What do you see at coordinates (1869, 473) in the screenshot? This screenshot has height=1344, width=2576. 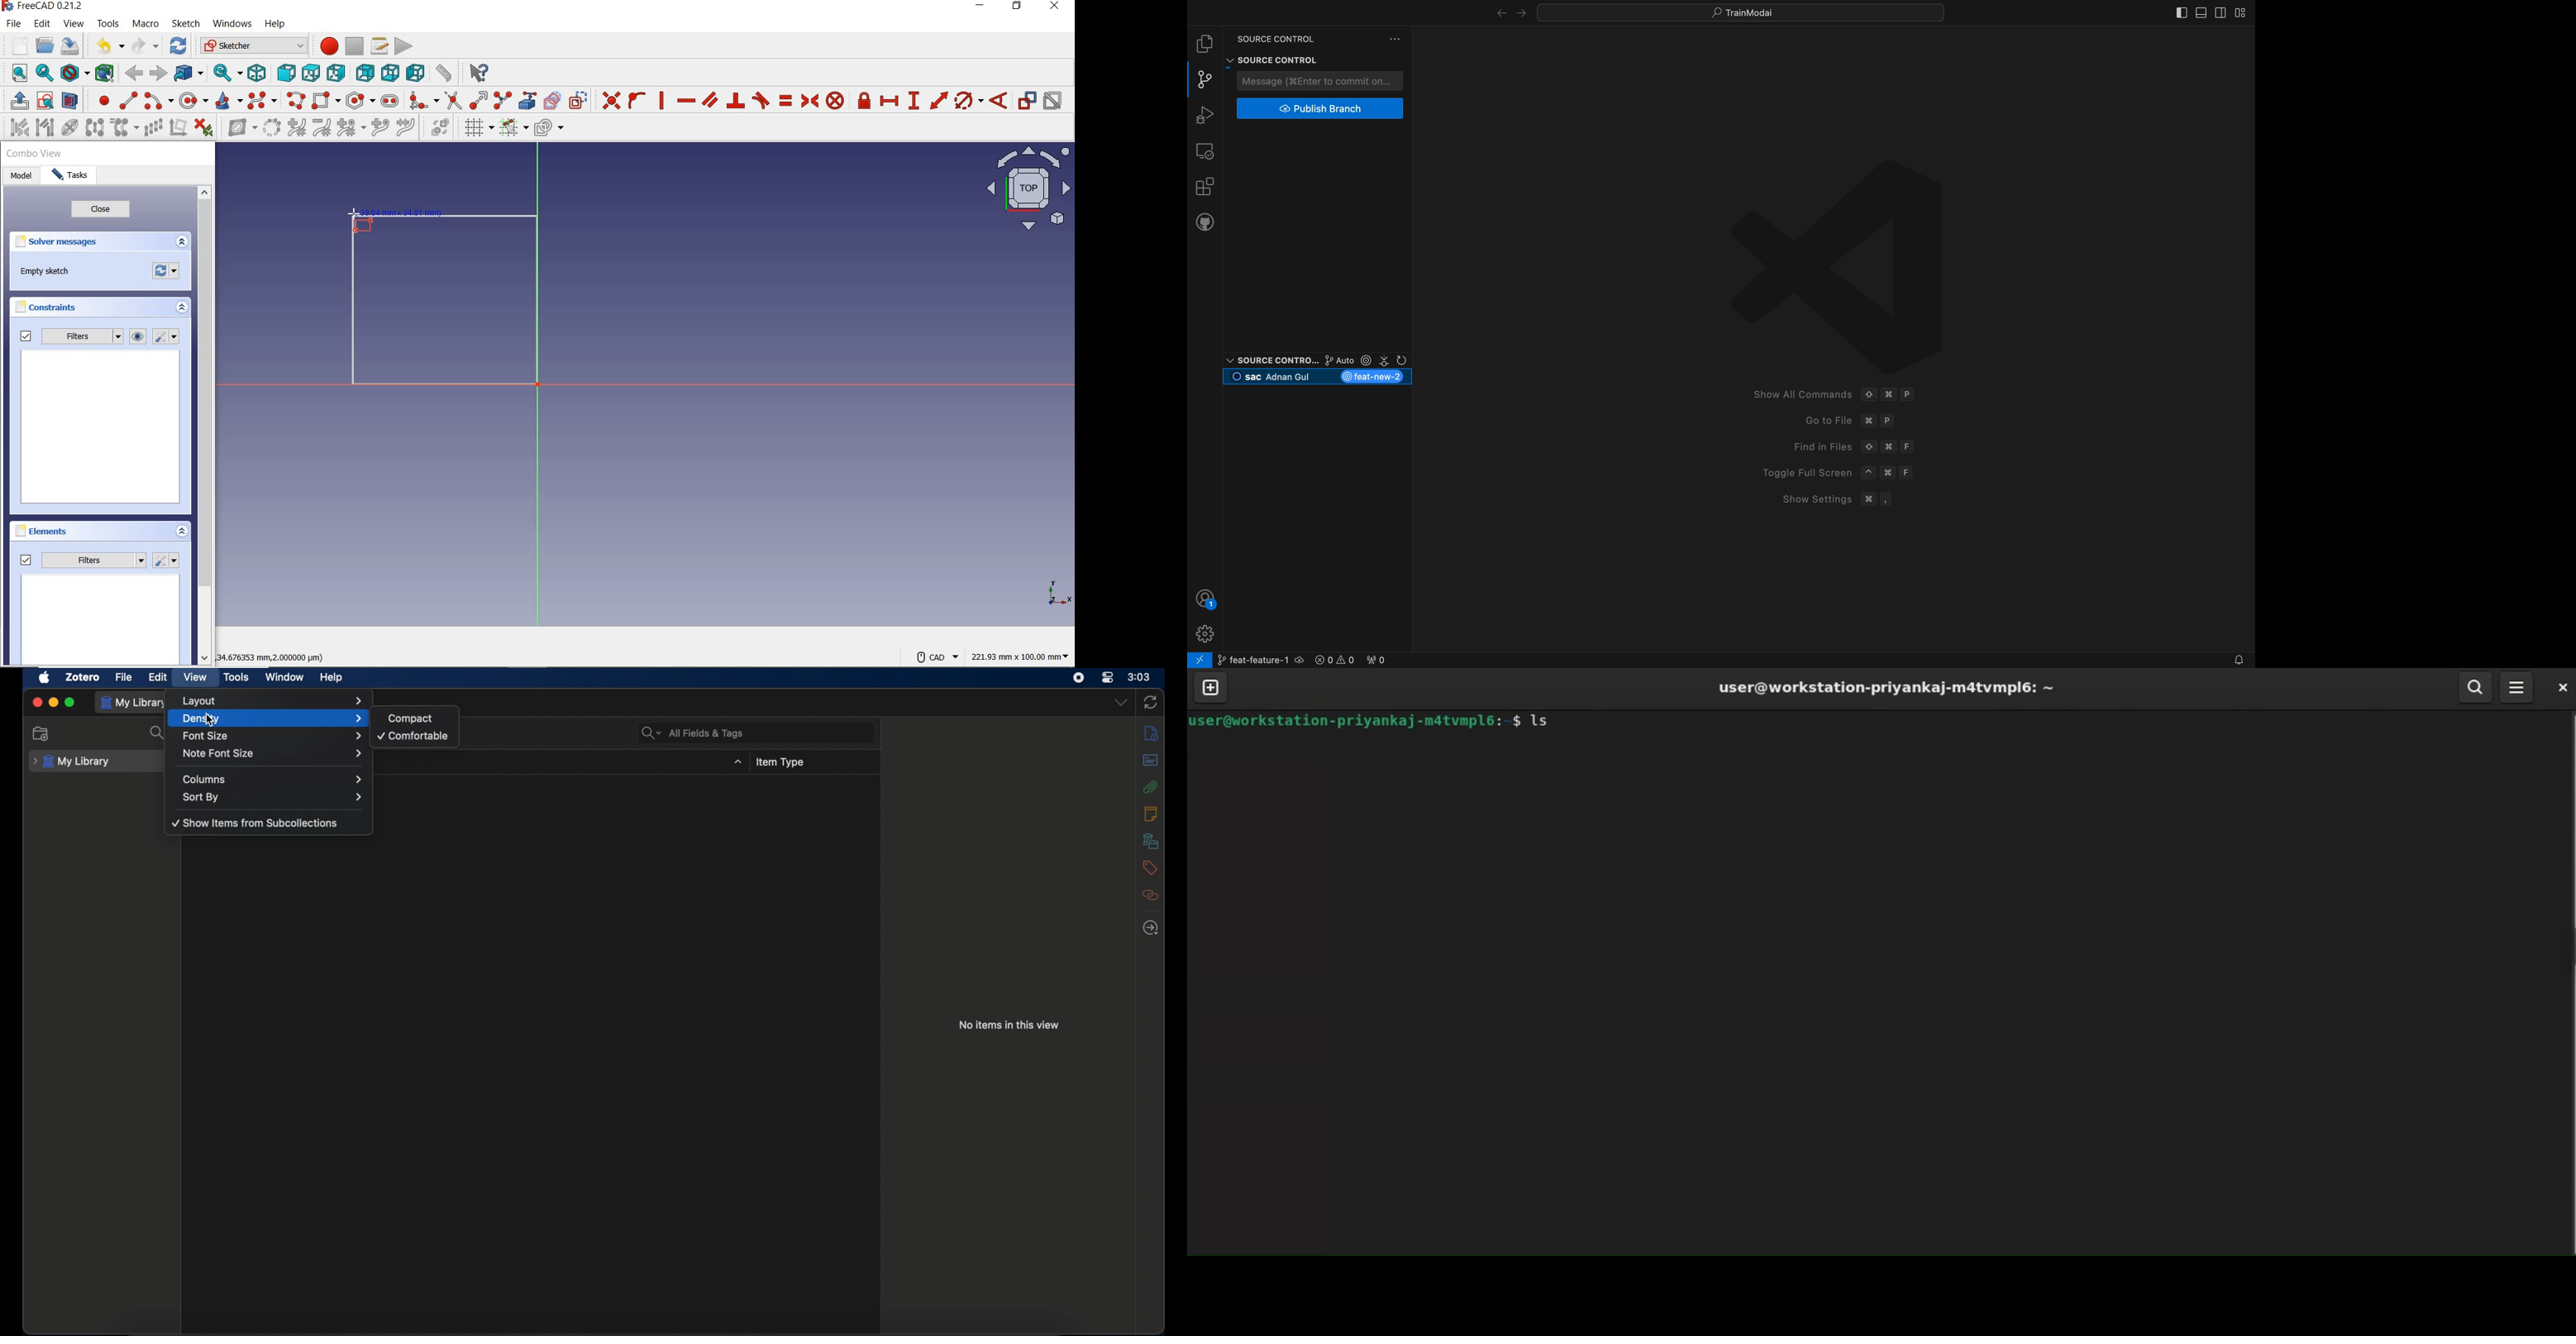 I see `^` at bounding box center [1869, 473].